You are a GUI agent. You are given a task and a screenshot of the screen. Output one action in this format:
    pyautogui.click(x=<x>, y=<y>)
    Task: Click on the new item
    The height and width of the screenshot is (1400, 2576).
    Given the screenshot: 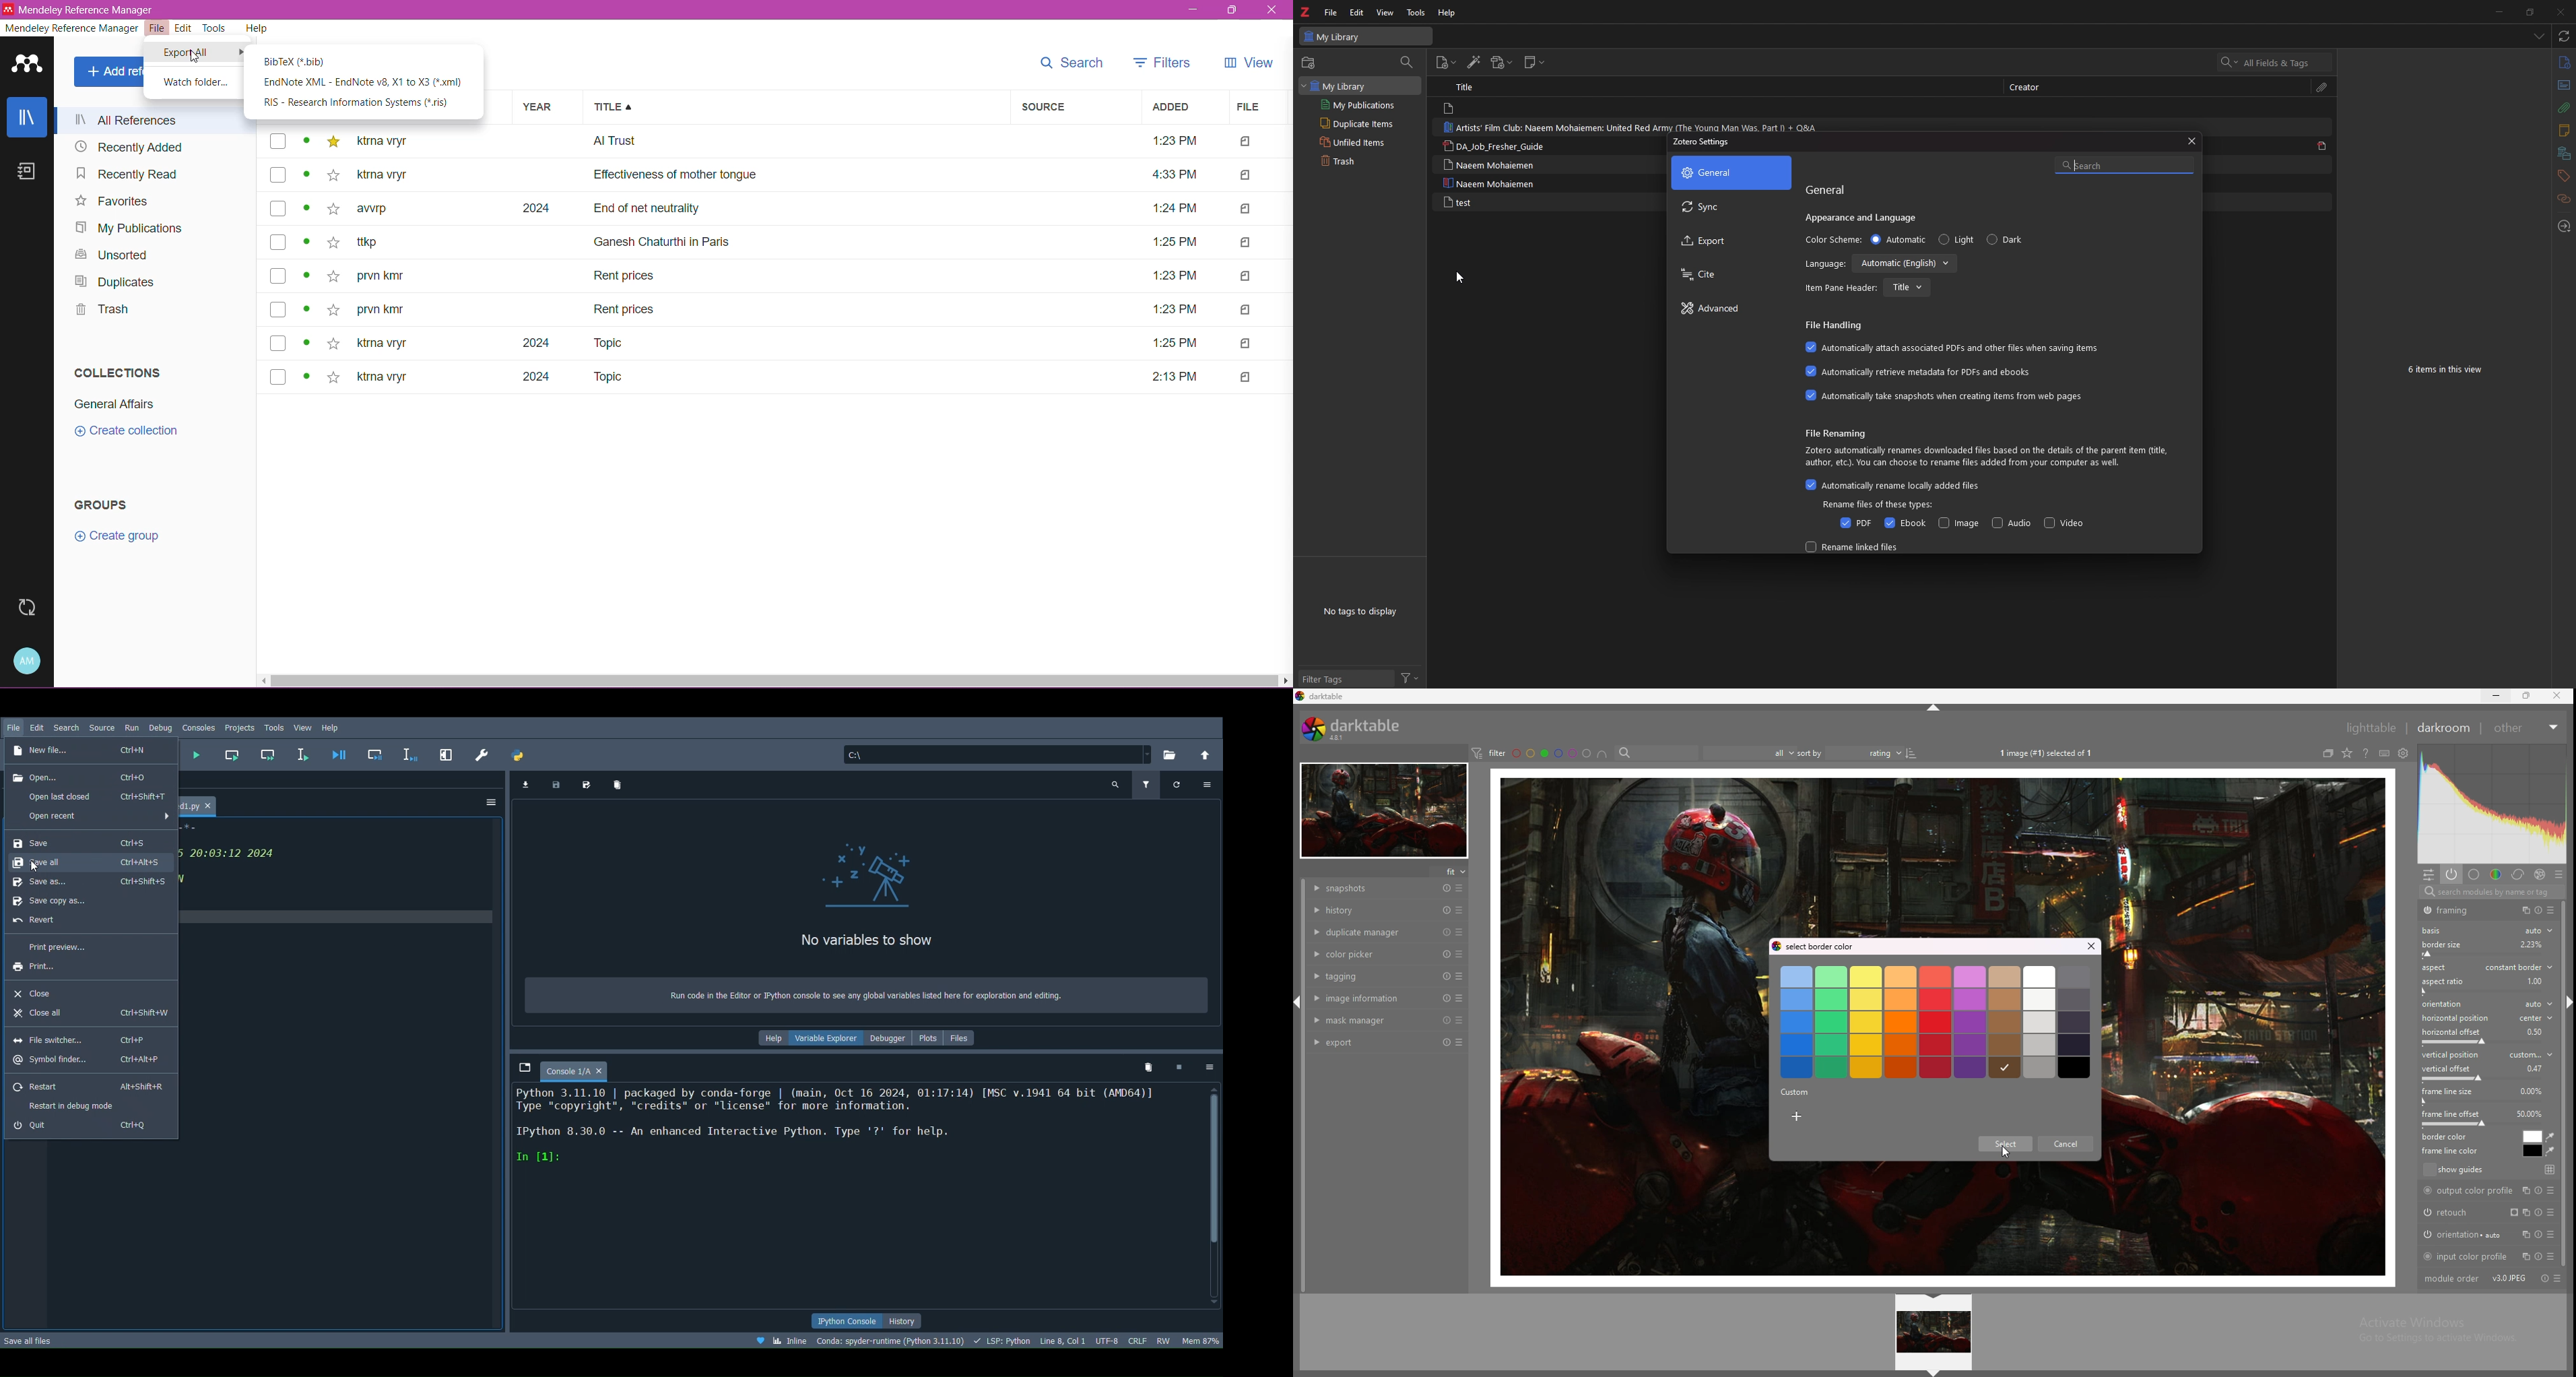 What is the action you would take?
    pyautogui.click(x=1447, y=63)
    